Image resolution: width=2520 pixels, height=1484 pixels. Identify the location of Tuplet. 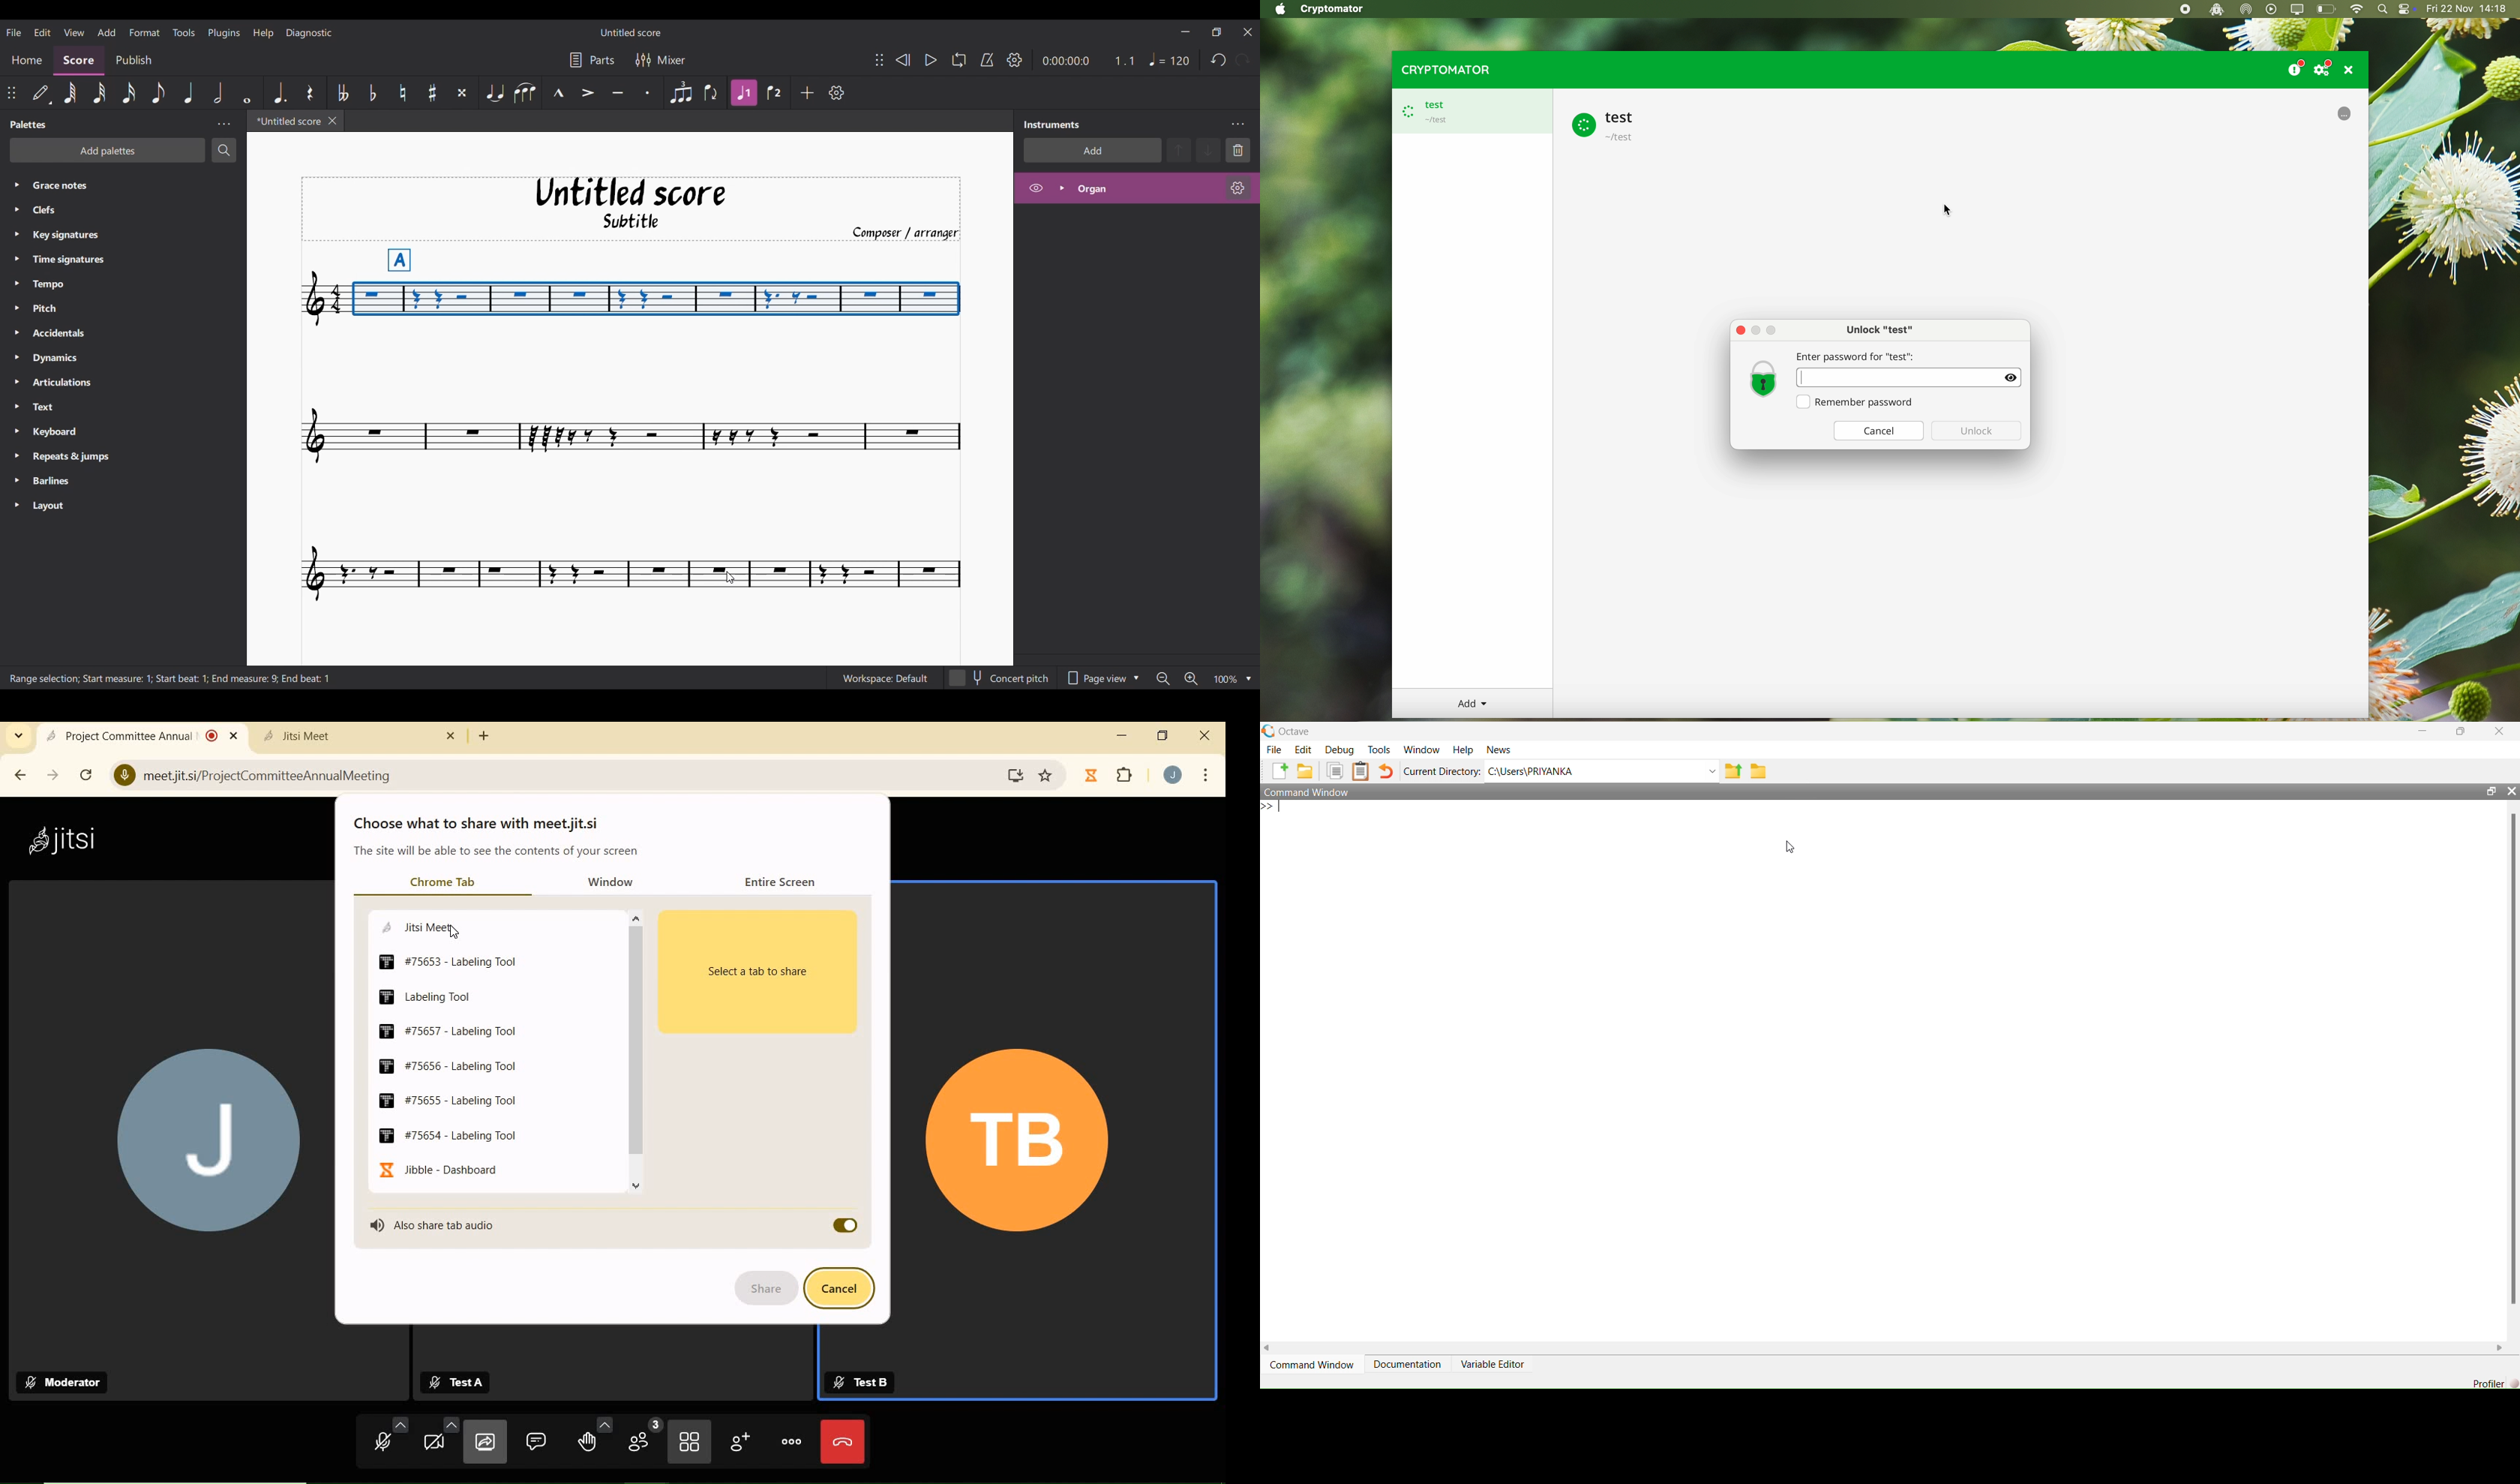
(681, 93).